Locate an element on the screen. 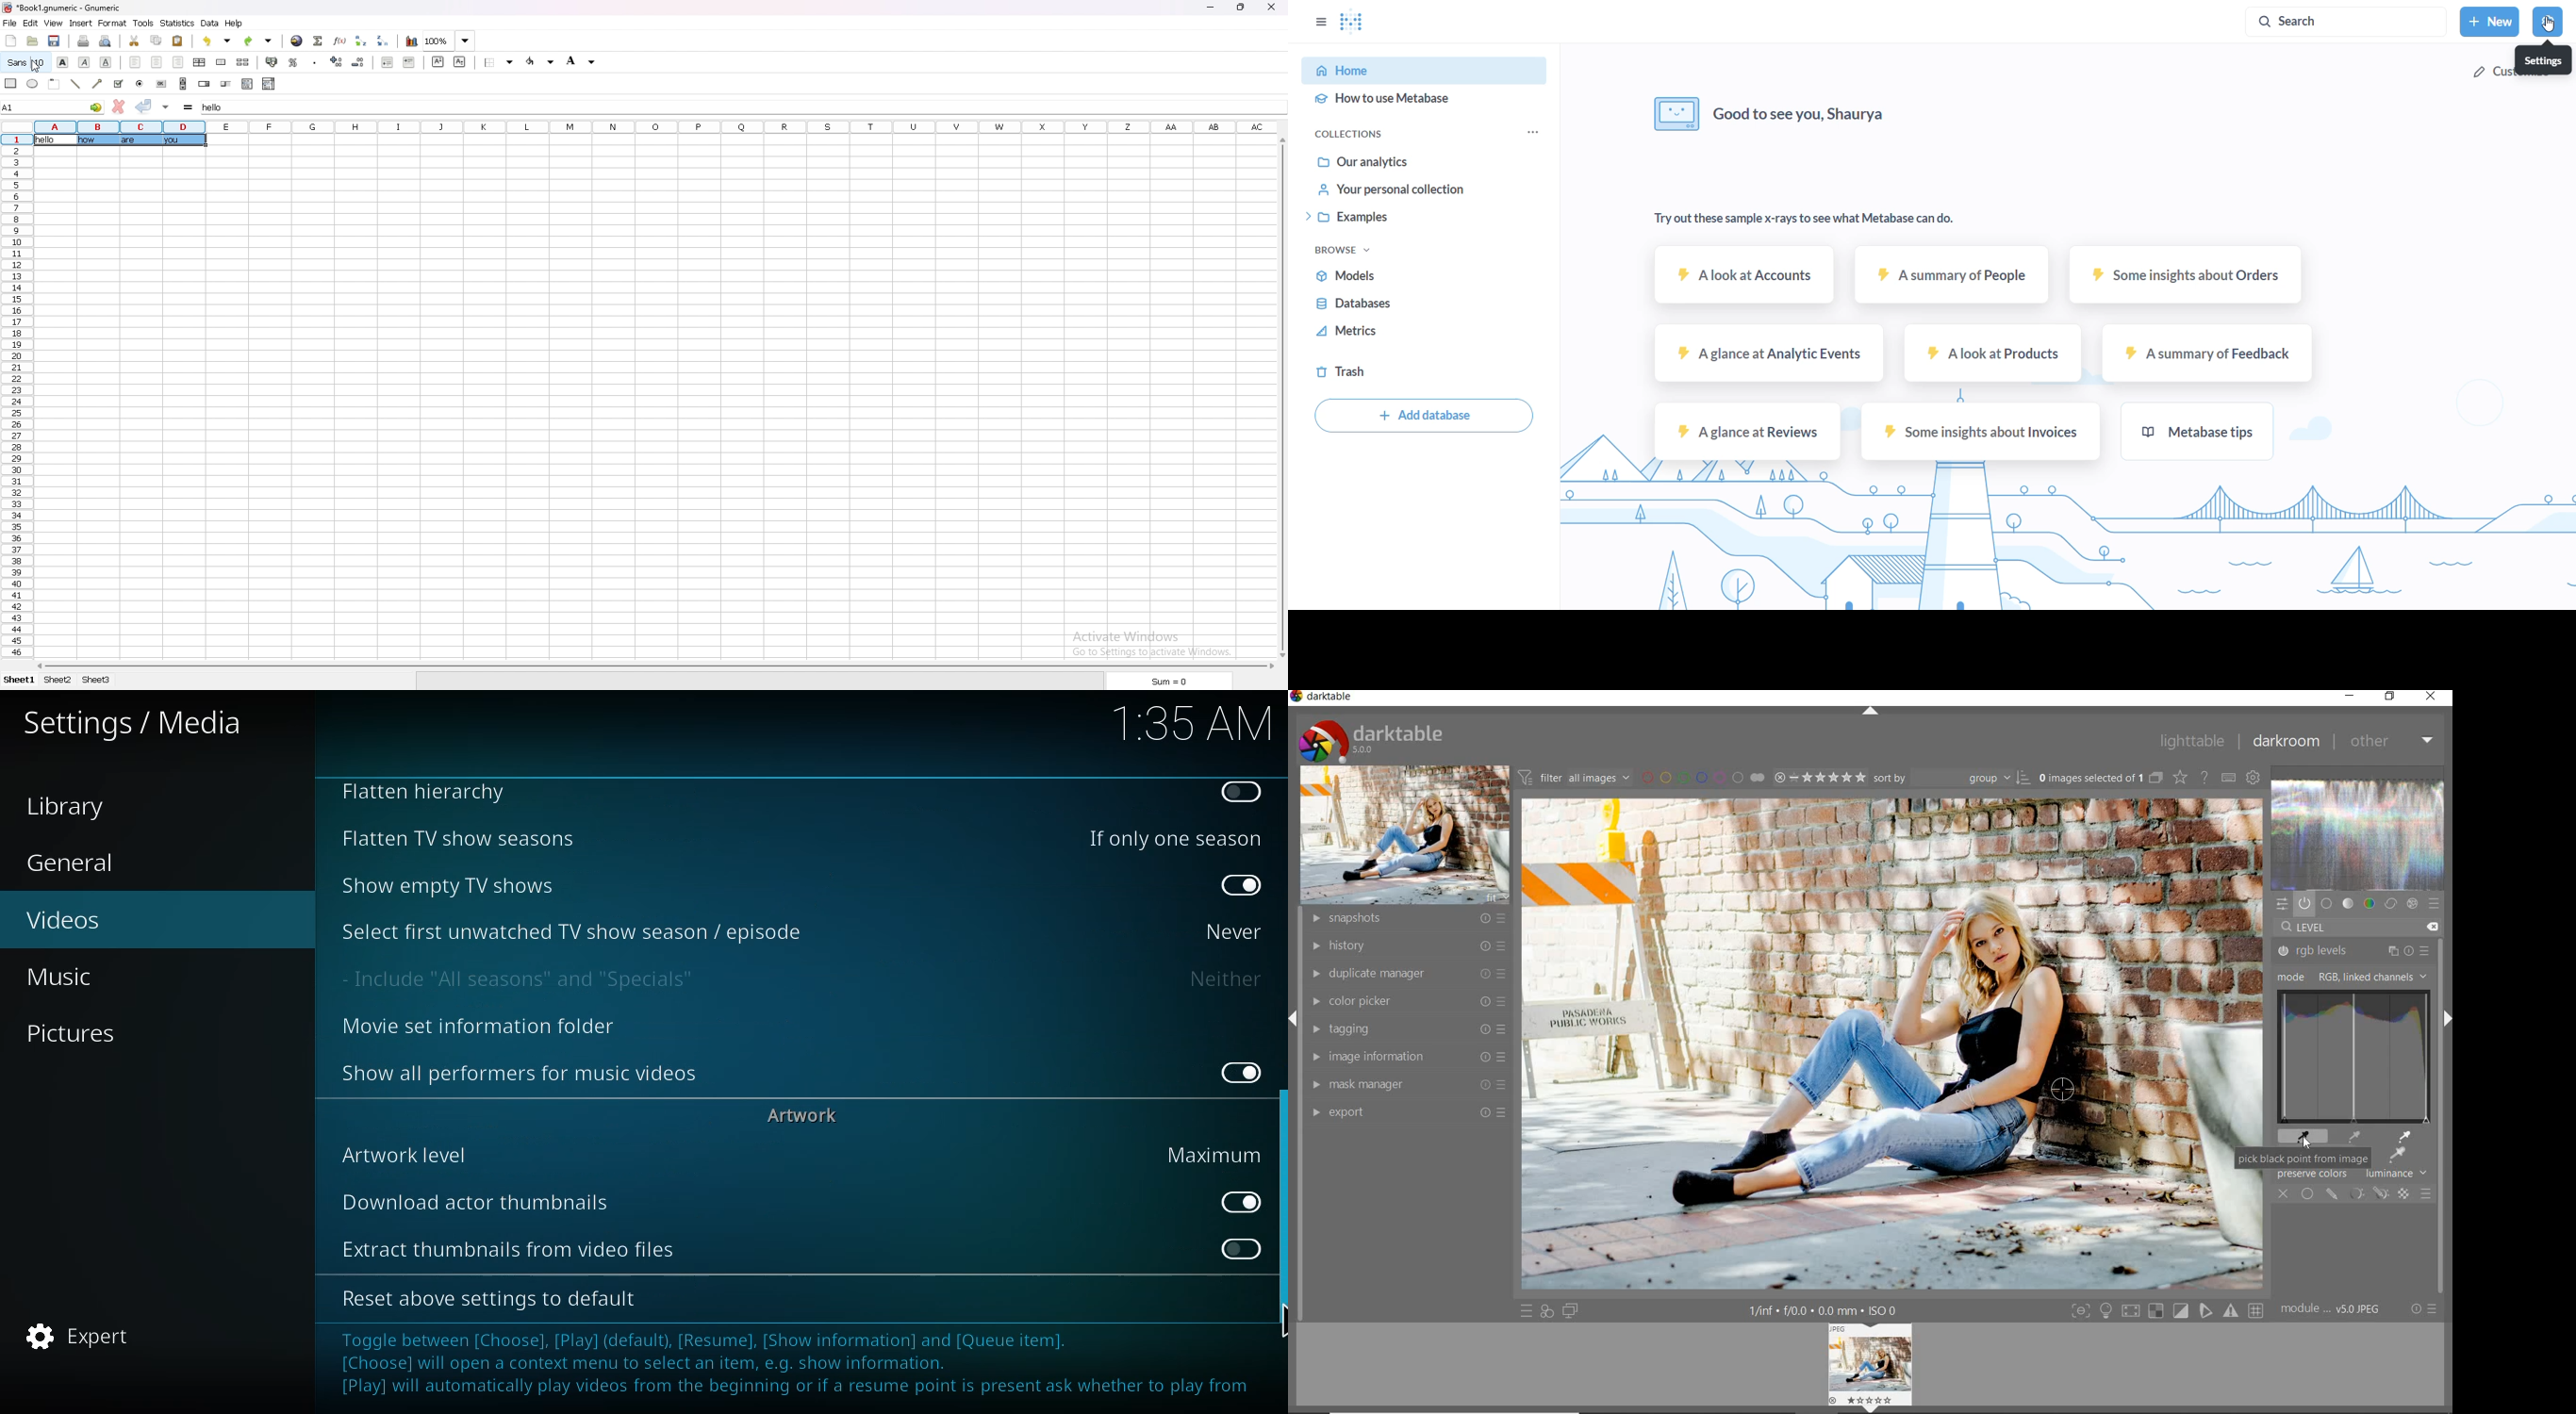  paste is located at coordinates (178, 40).